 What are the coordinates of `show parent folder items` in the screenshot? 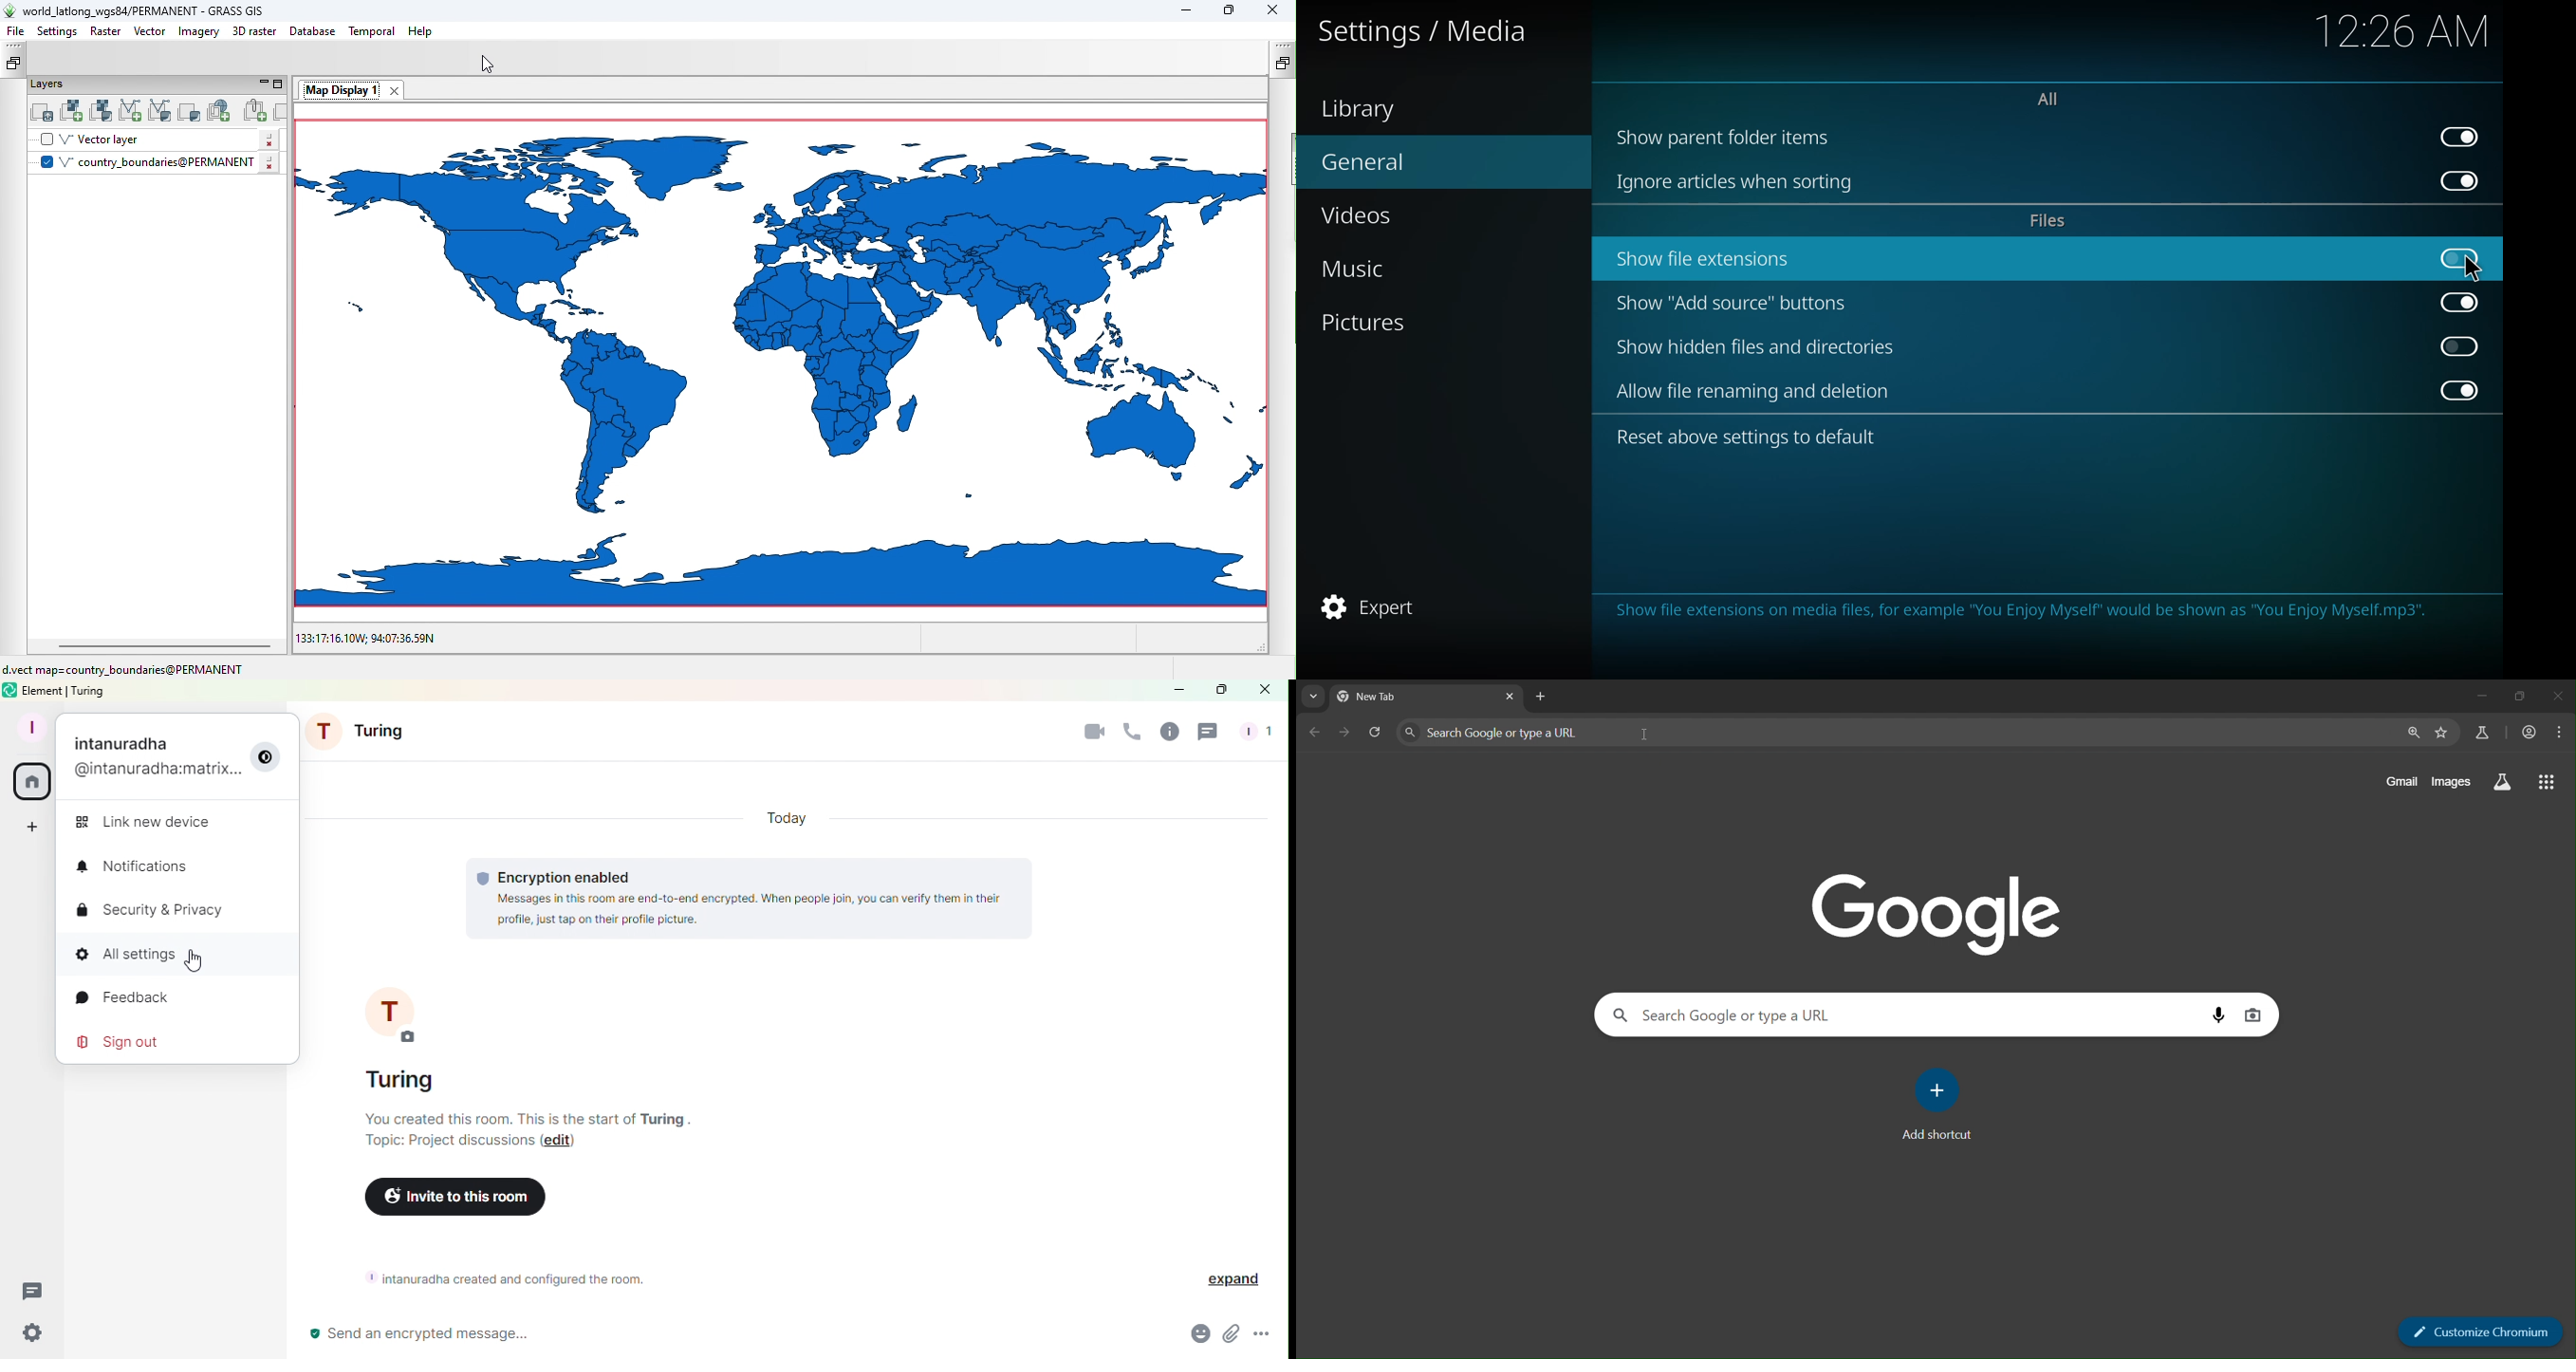 It's located at (1726, 136).